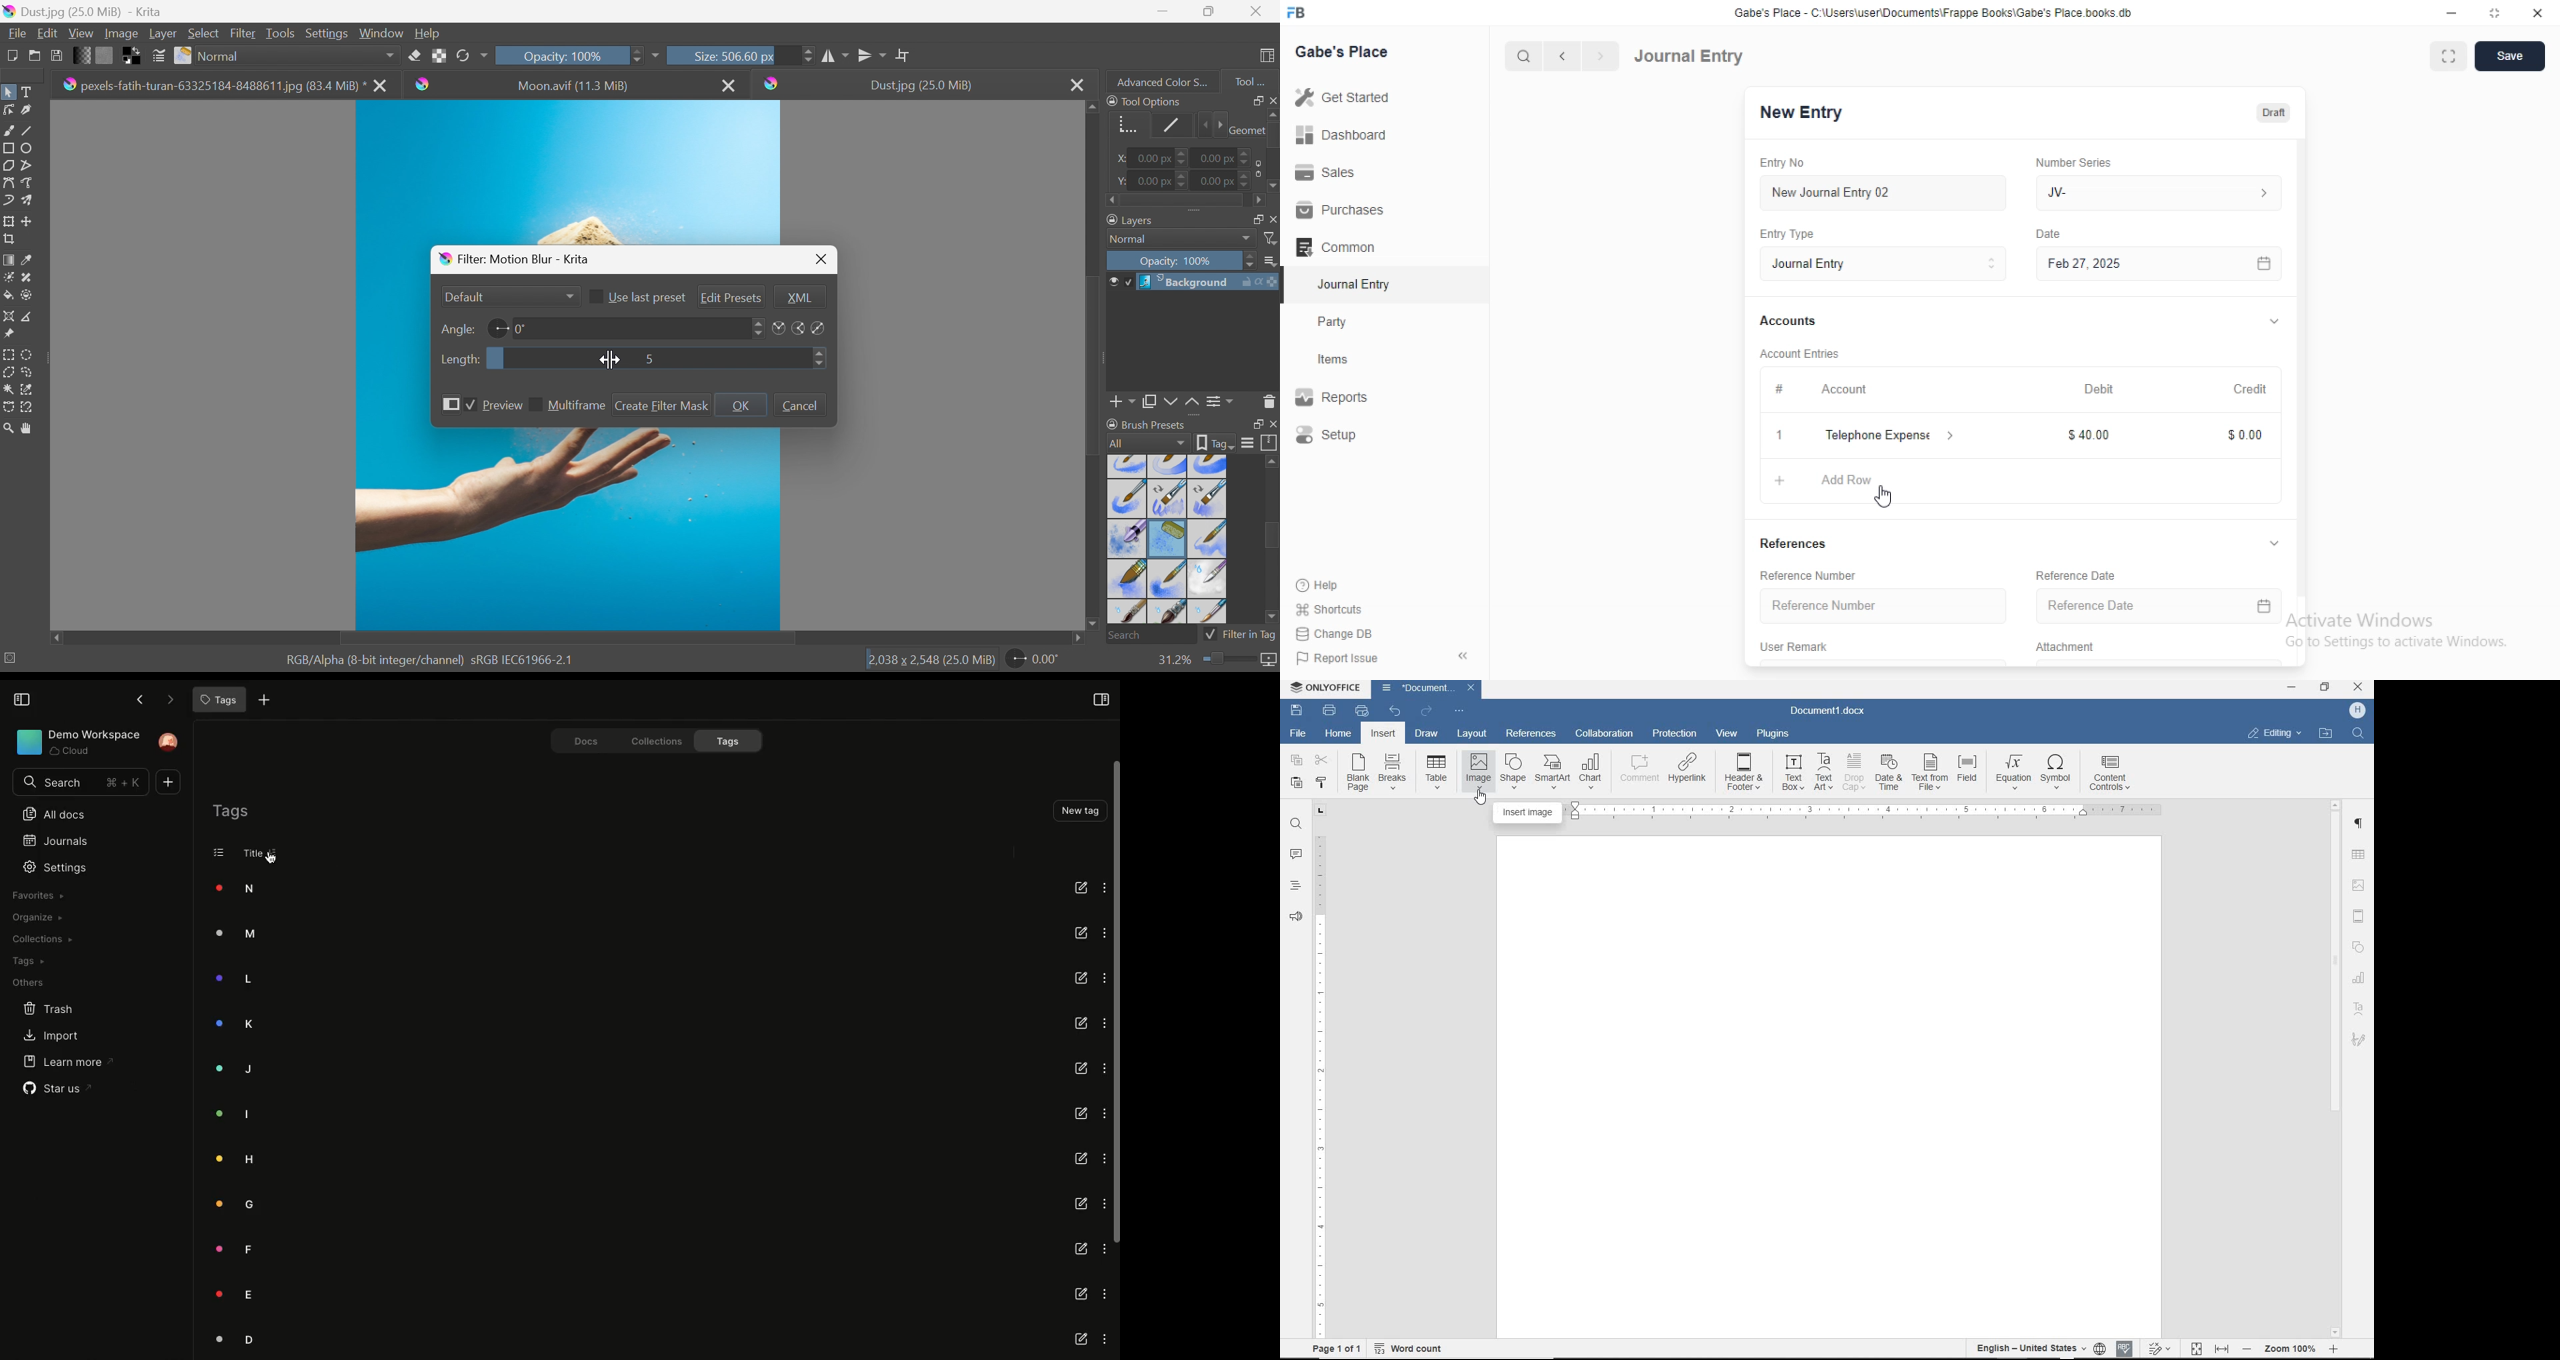  I want to click on ‘Number Series, so click(2074, 162).